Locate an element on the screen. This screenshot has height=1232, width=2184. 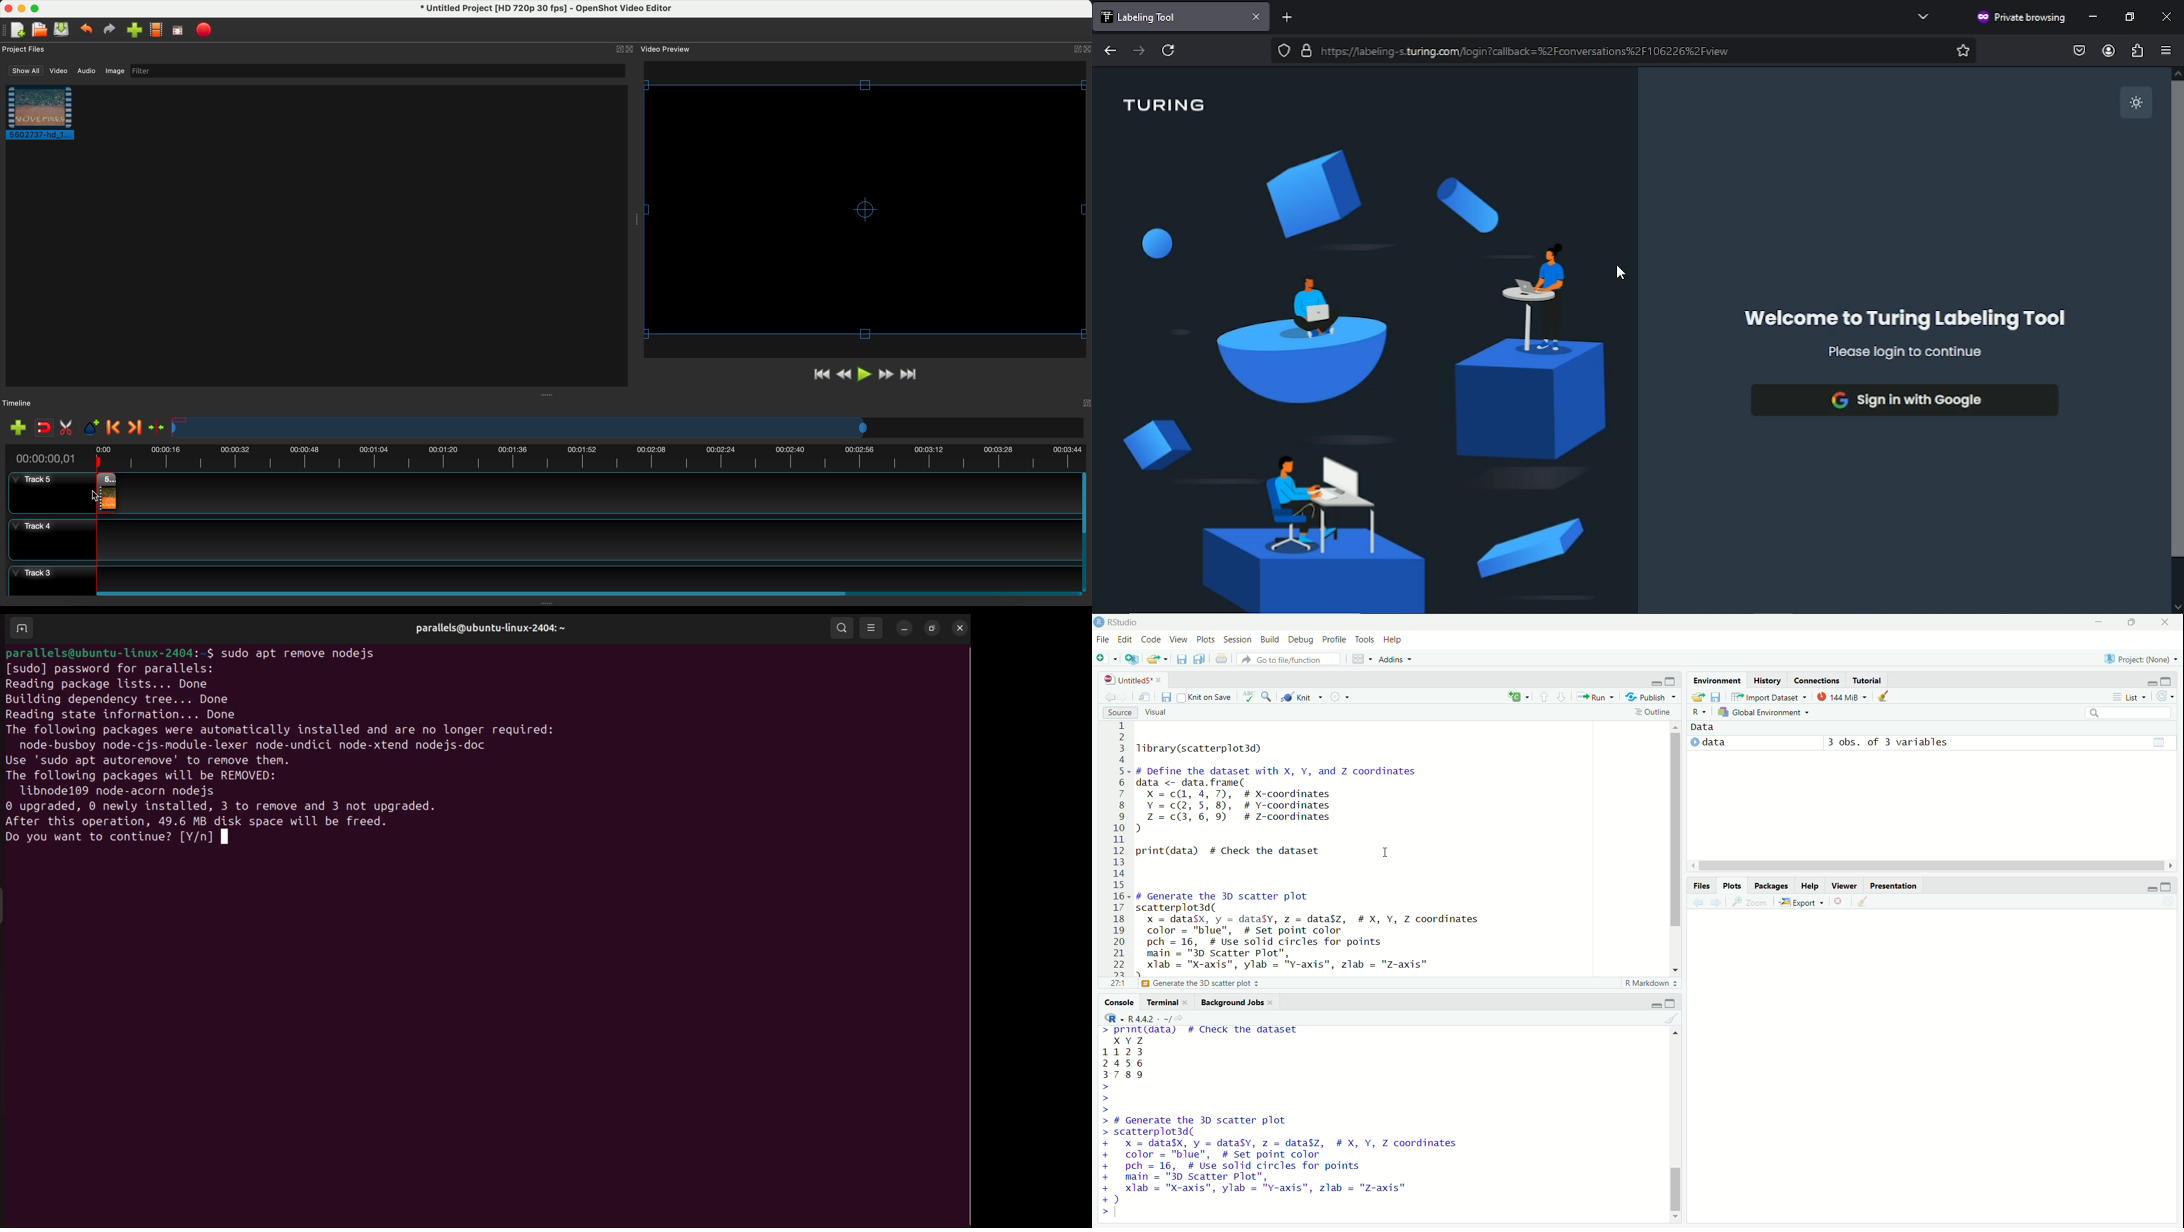
Addins is located at coordinates (1395, 659).